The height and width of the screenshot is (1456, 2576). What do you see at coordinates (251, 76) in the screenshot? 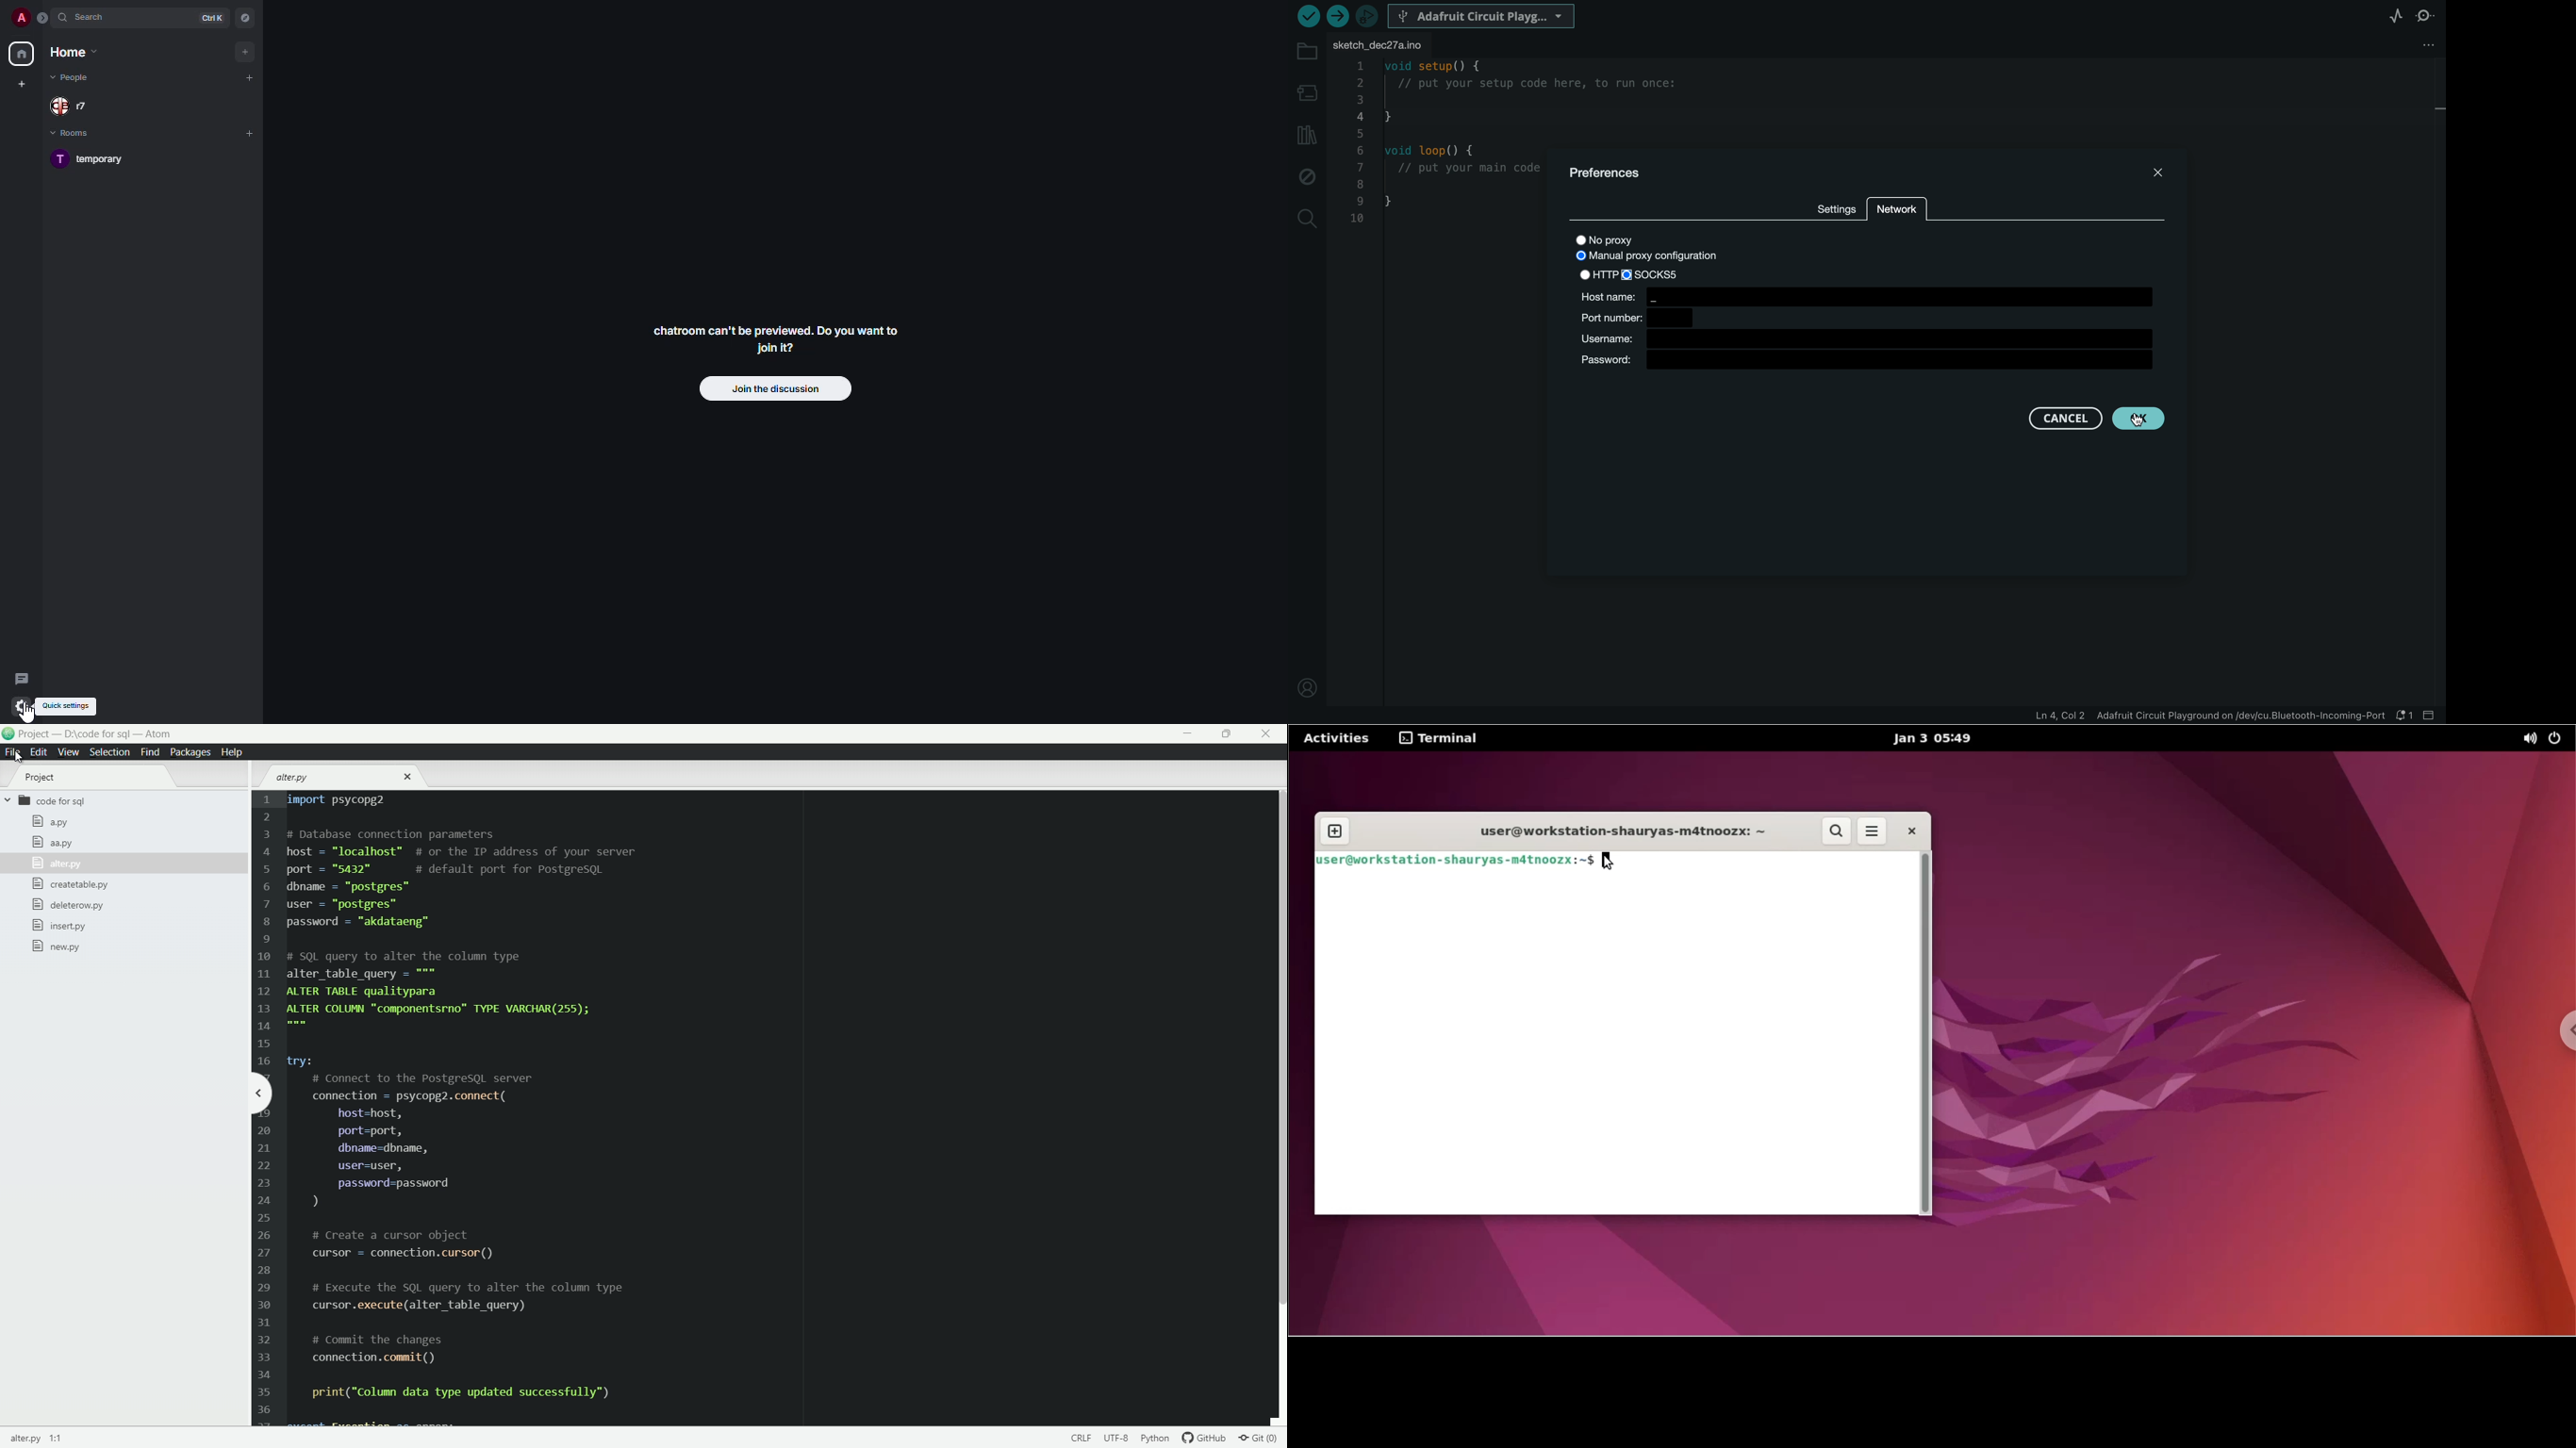
I see `add` at bounding box center [251, 76].